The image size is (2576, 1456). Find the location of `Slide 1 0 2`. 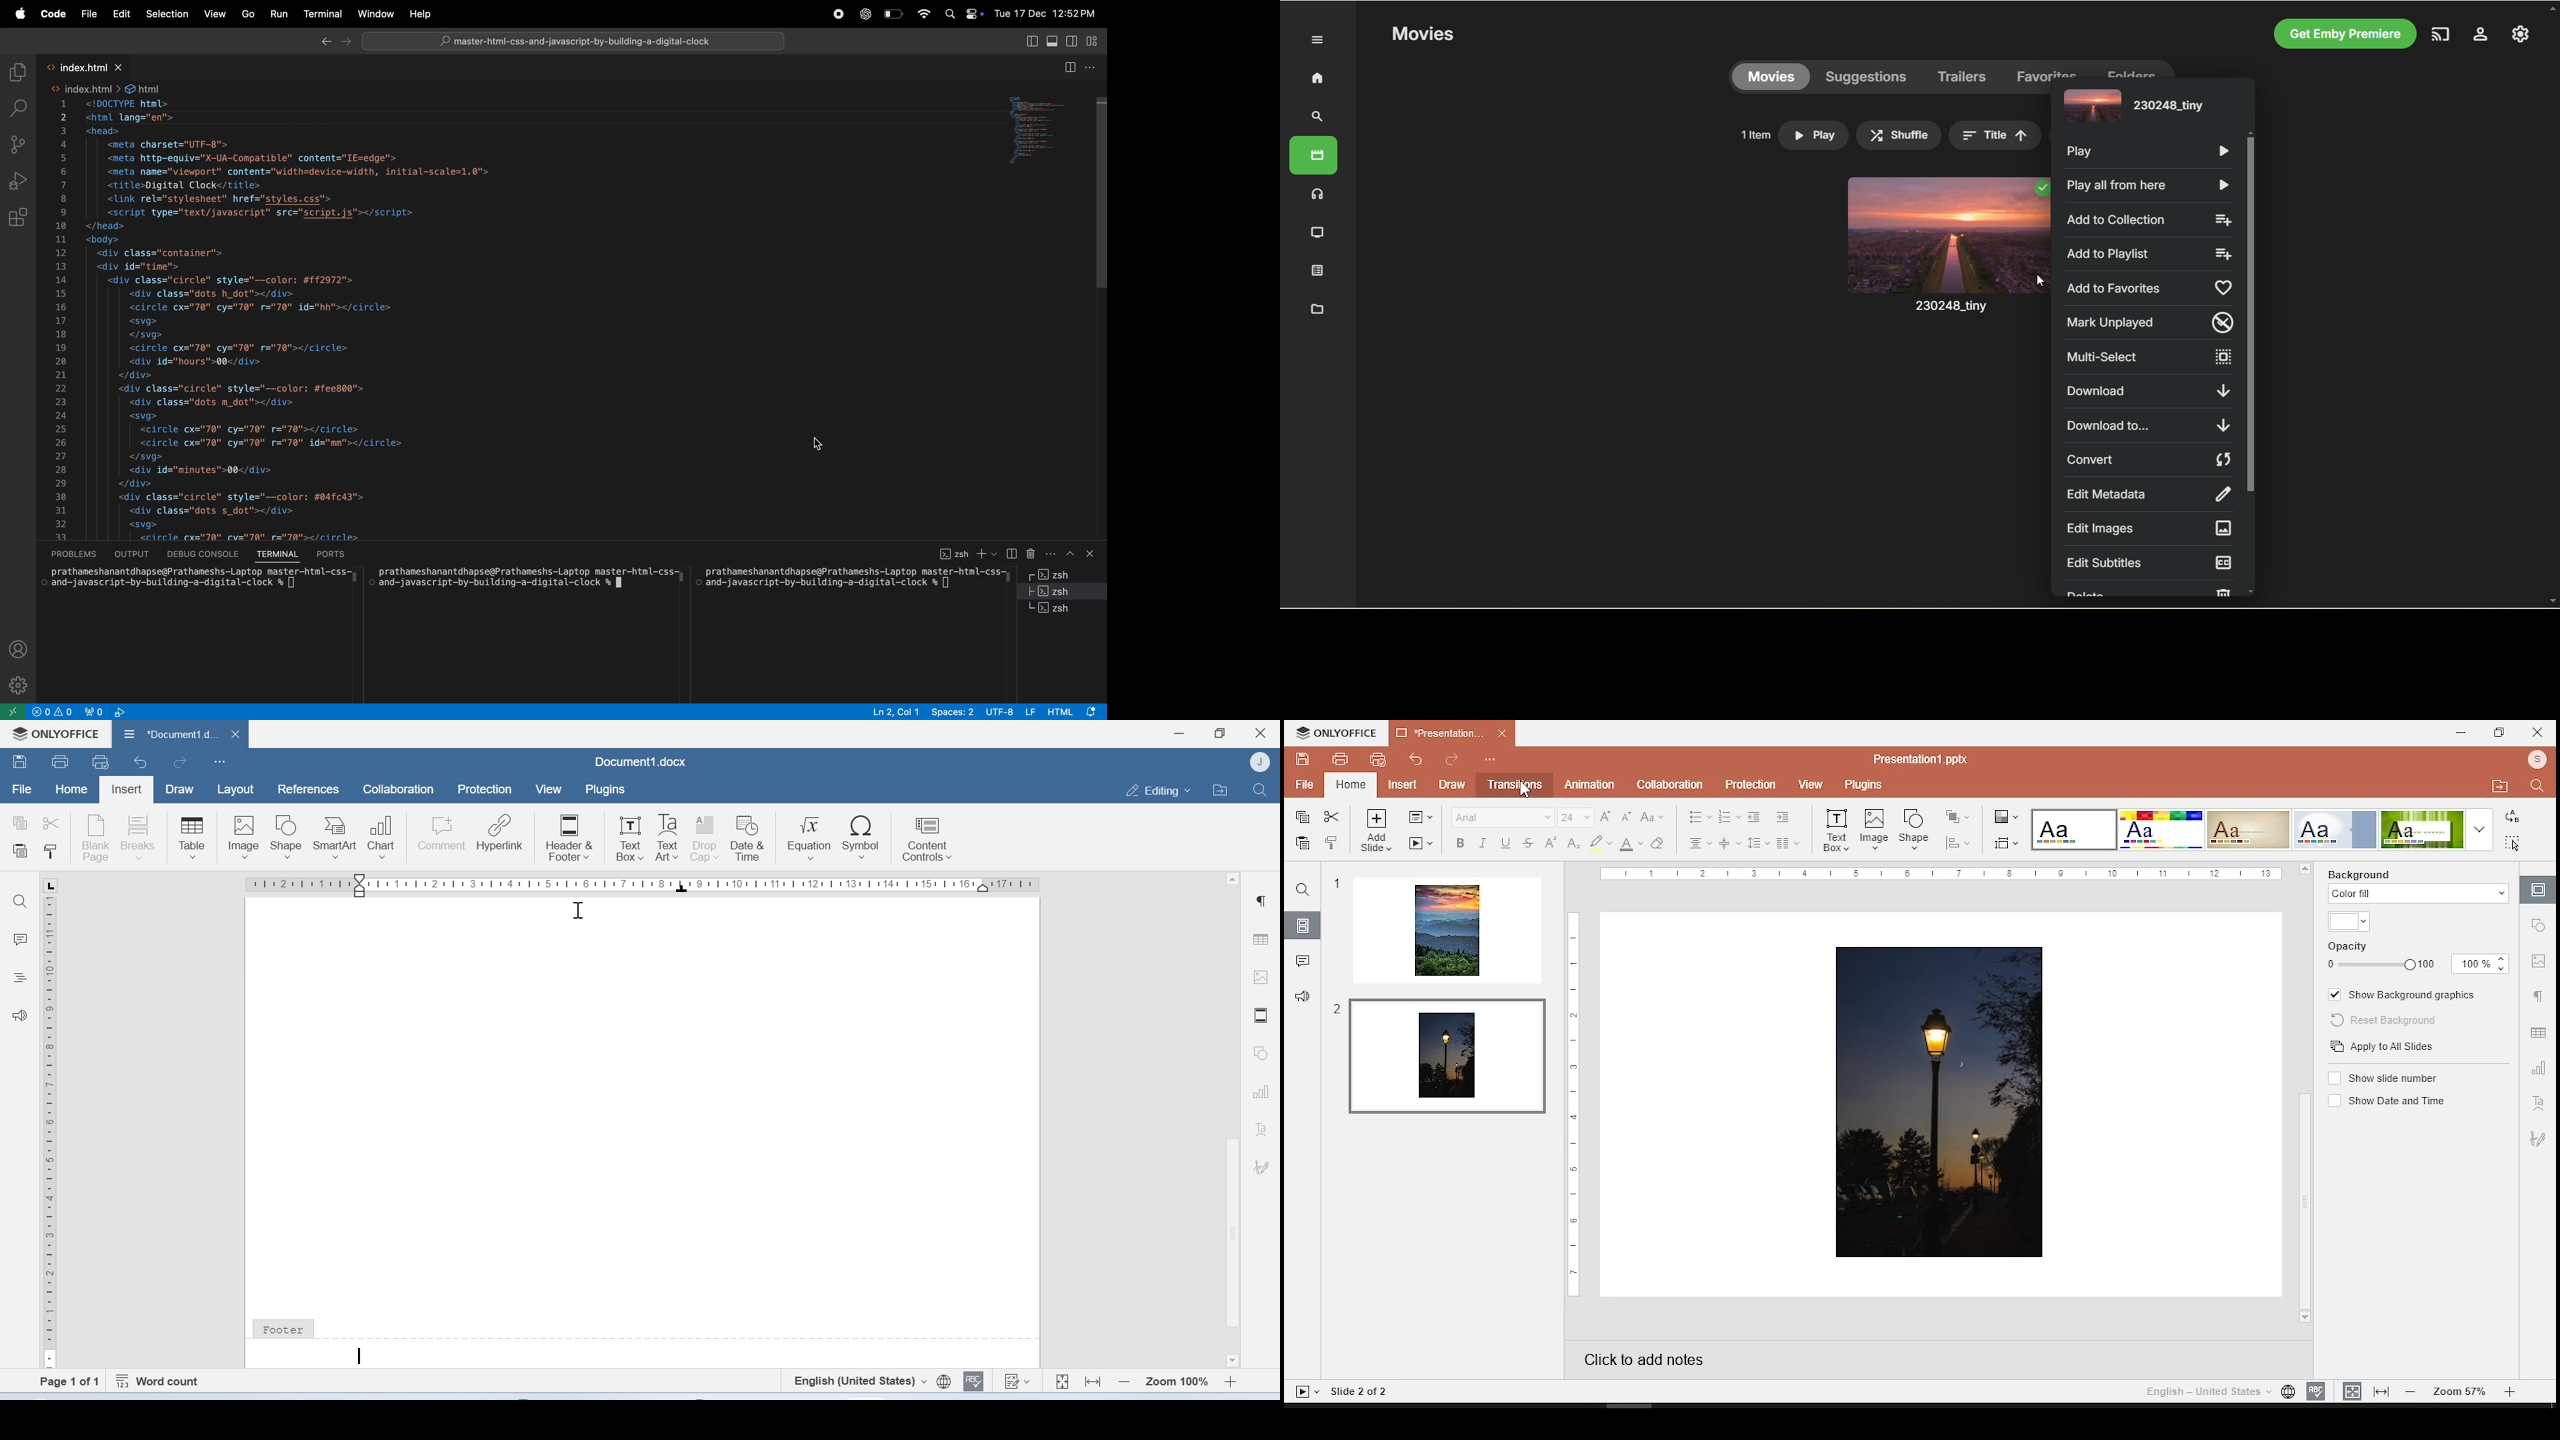

Slide 1 0 2 is located at coordinates (1371, 1390).